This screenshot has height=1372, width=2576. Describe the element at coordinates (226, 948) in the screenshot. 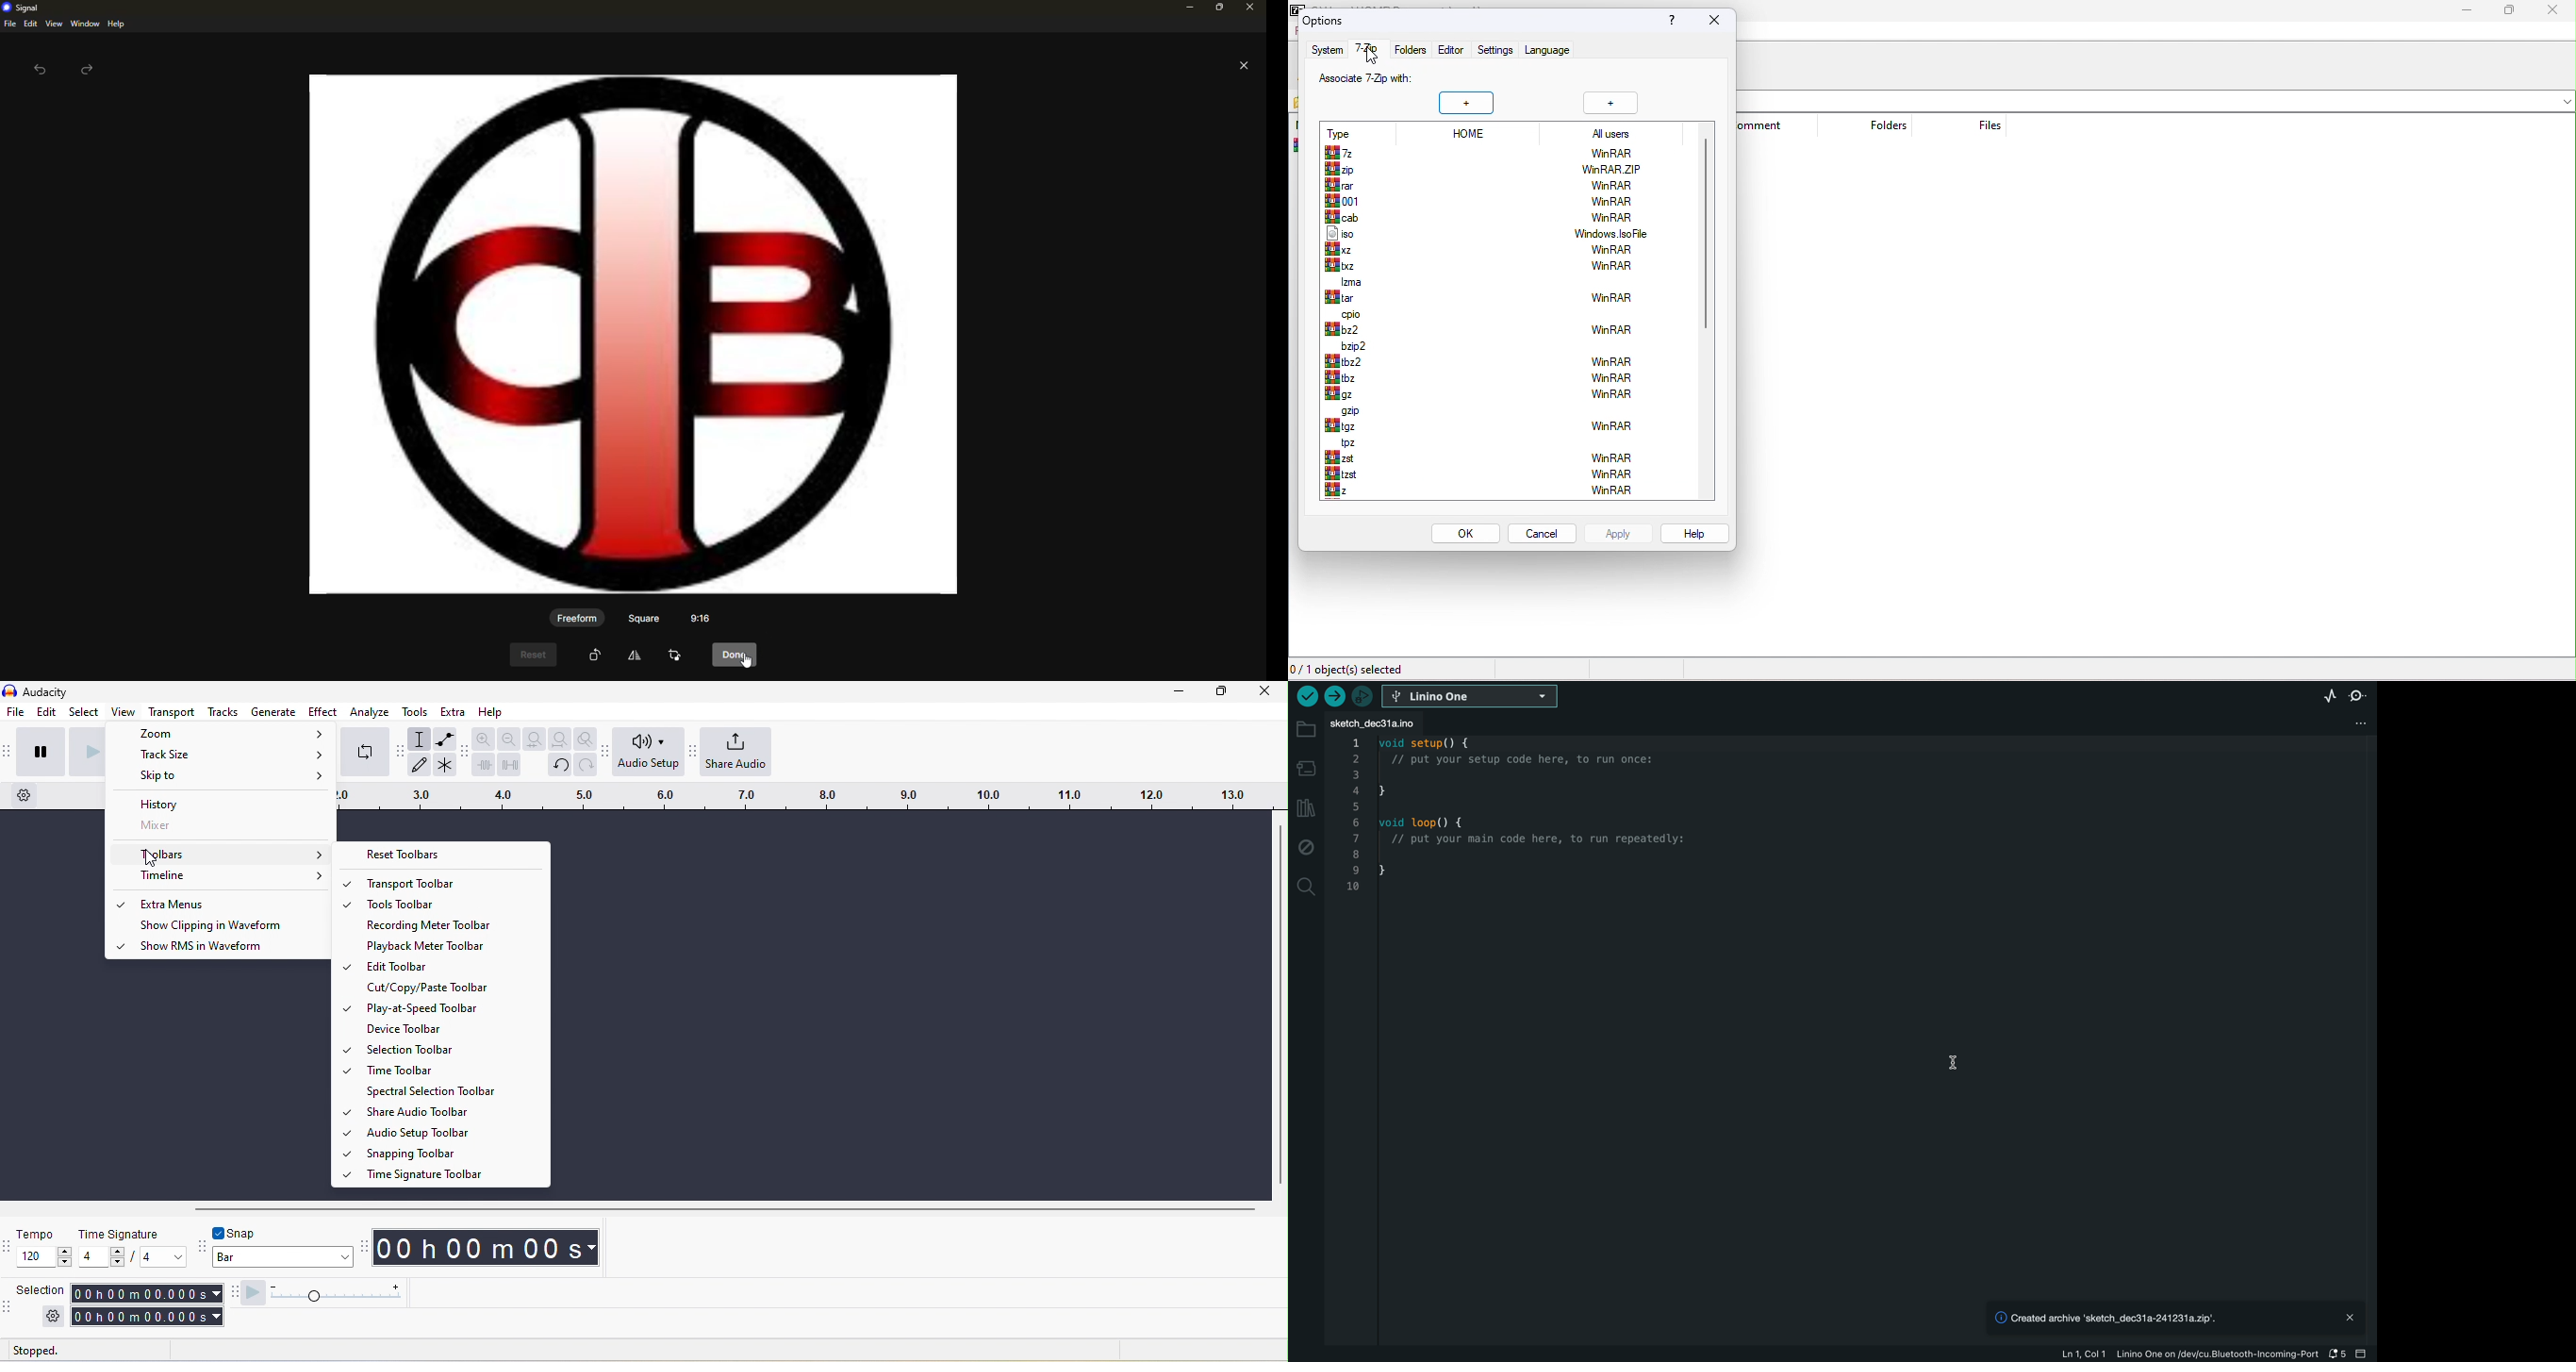

I see `show RMS in waveform` at that location.